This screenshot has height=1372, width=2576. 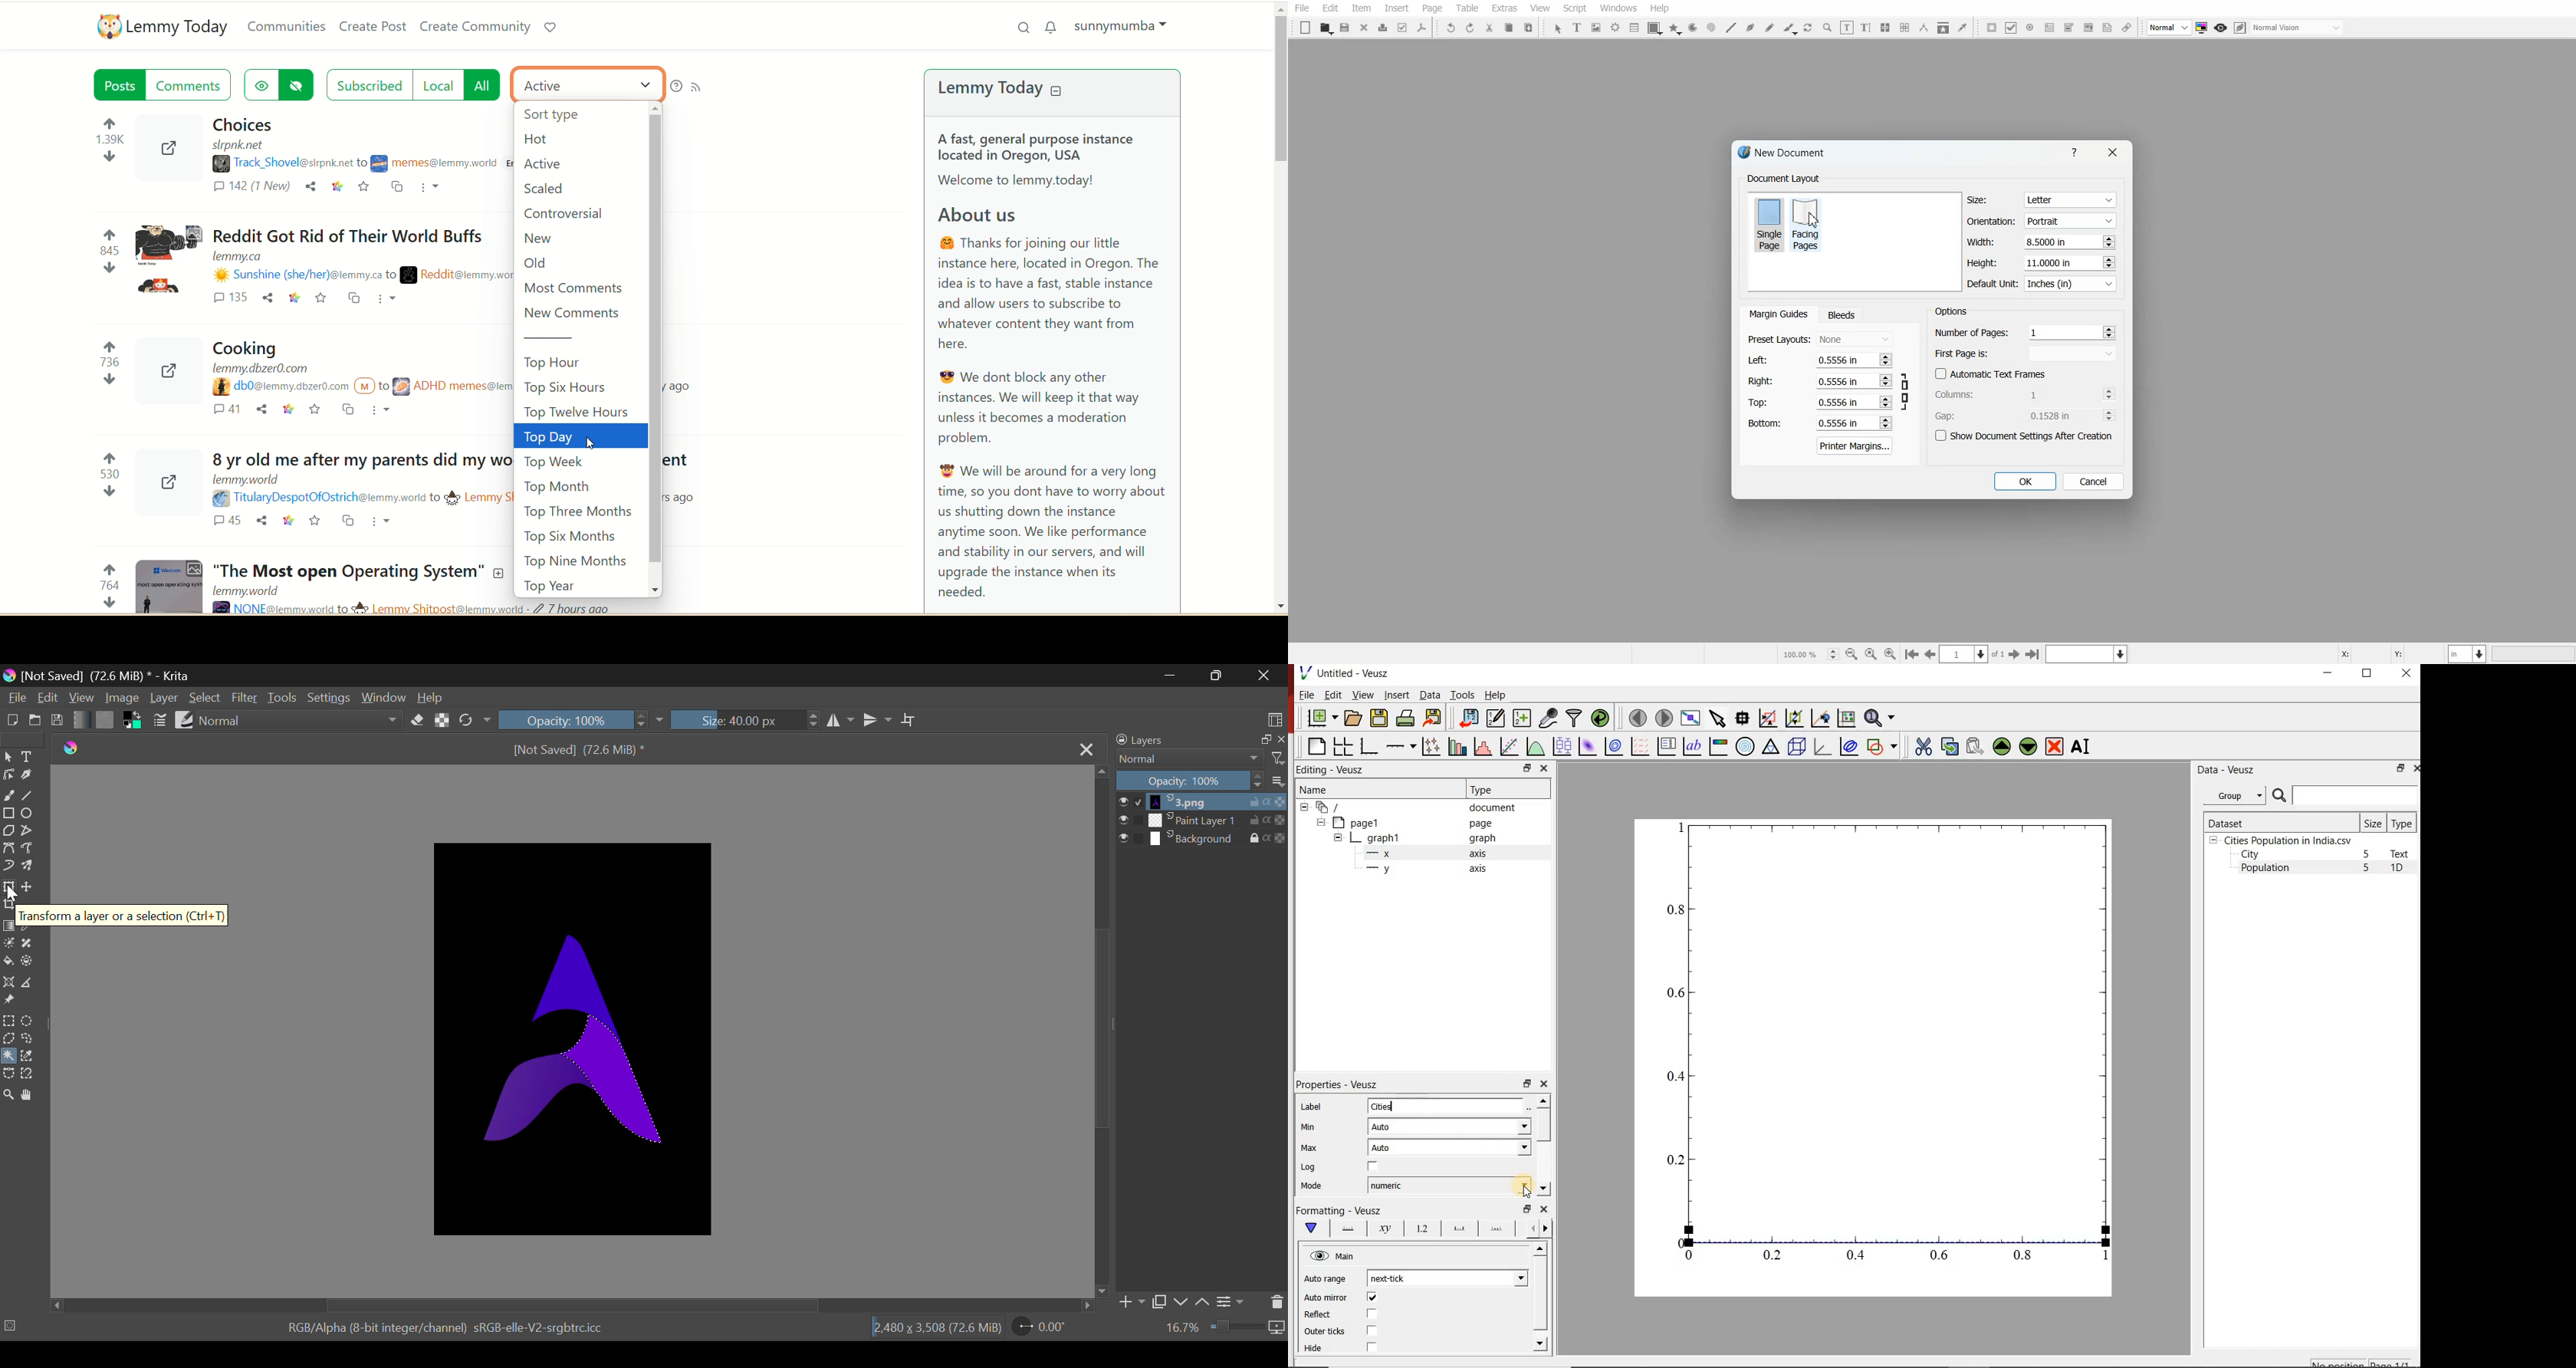 I want to click on support lemmy, so click(x=549, y=28).